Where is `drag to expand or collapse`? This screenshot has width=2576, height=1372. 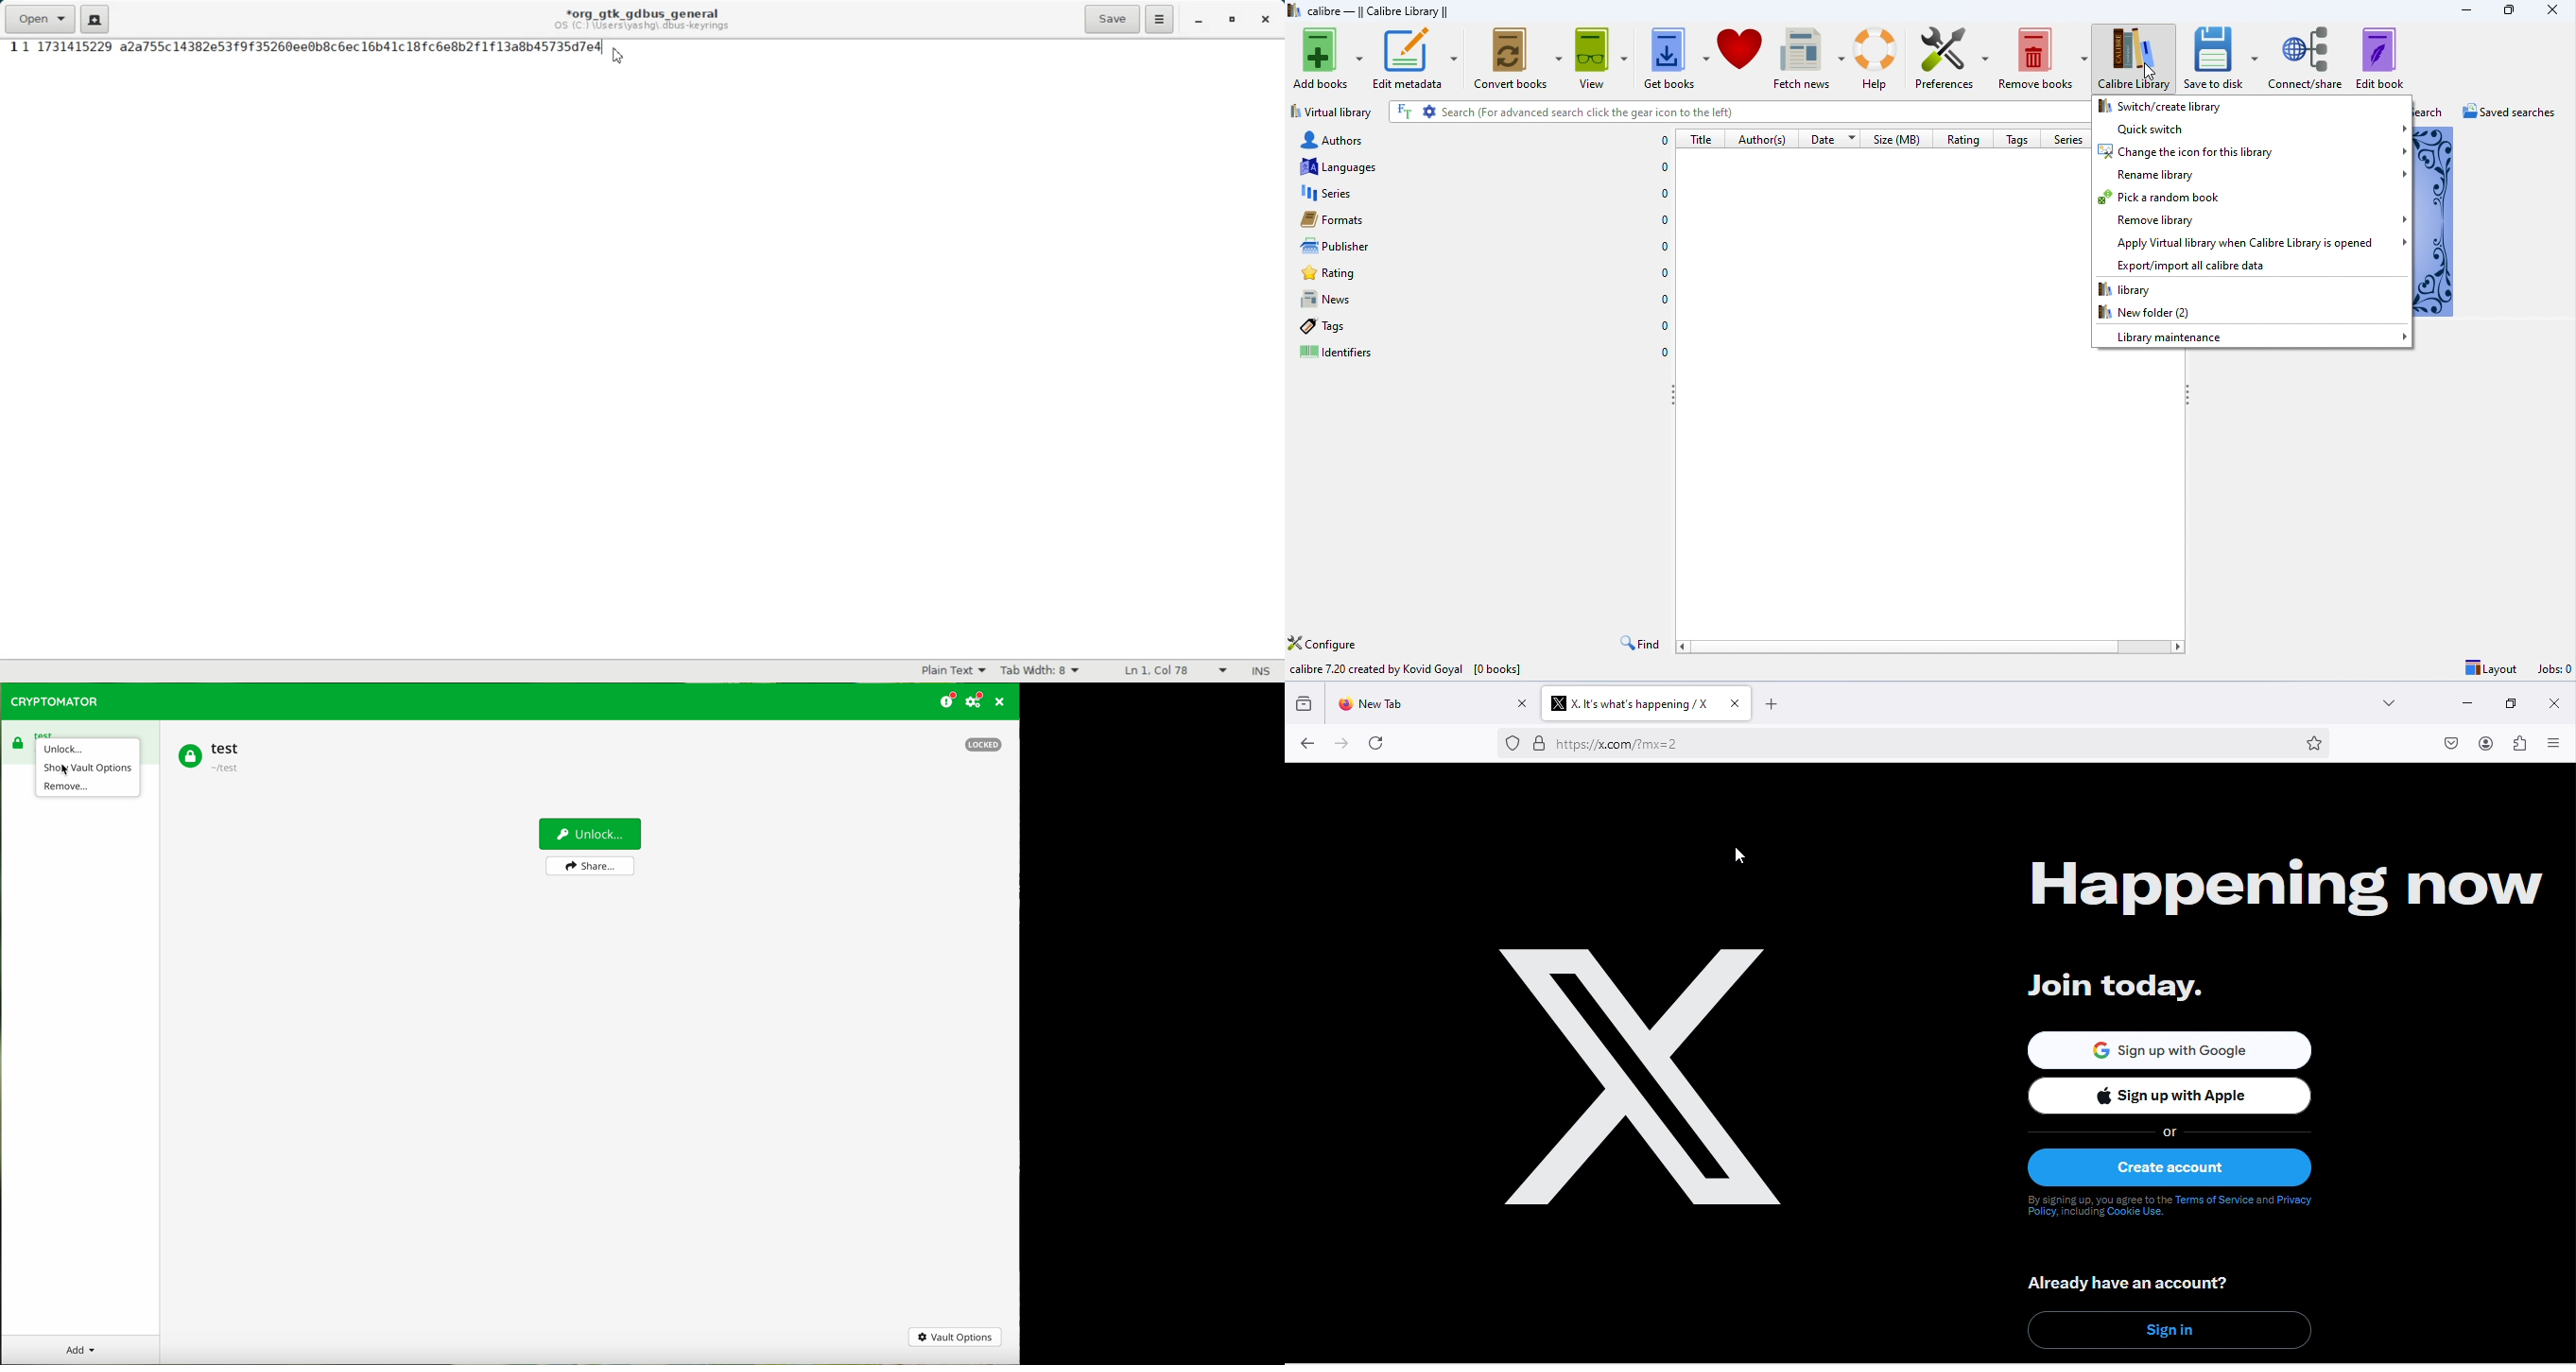
drag to expand or collapse is located at coordinates (2190, 395).